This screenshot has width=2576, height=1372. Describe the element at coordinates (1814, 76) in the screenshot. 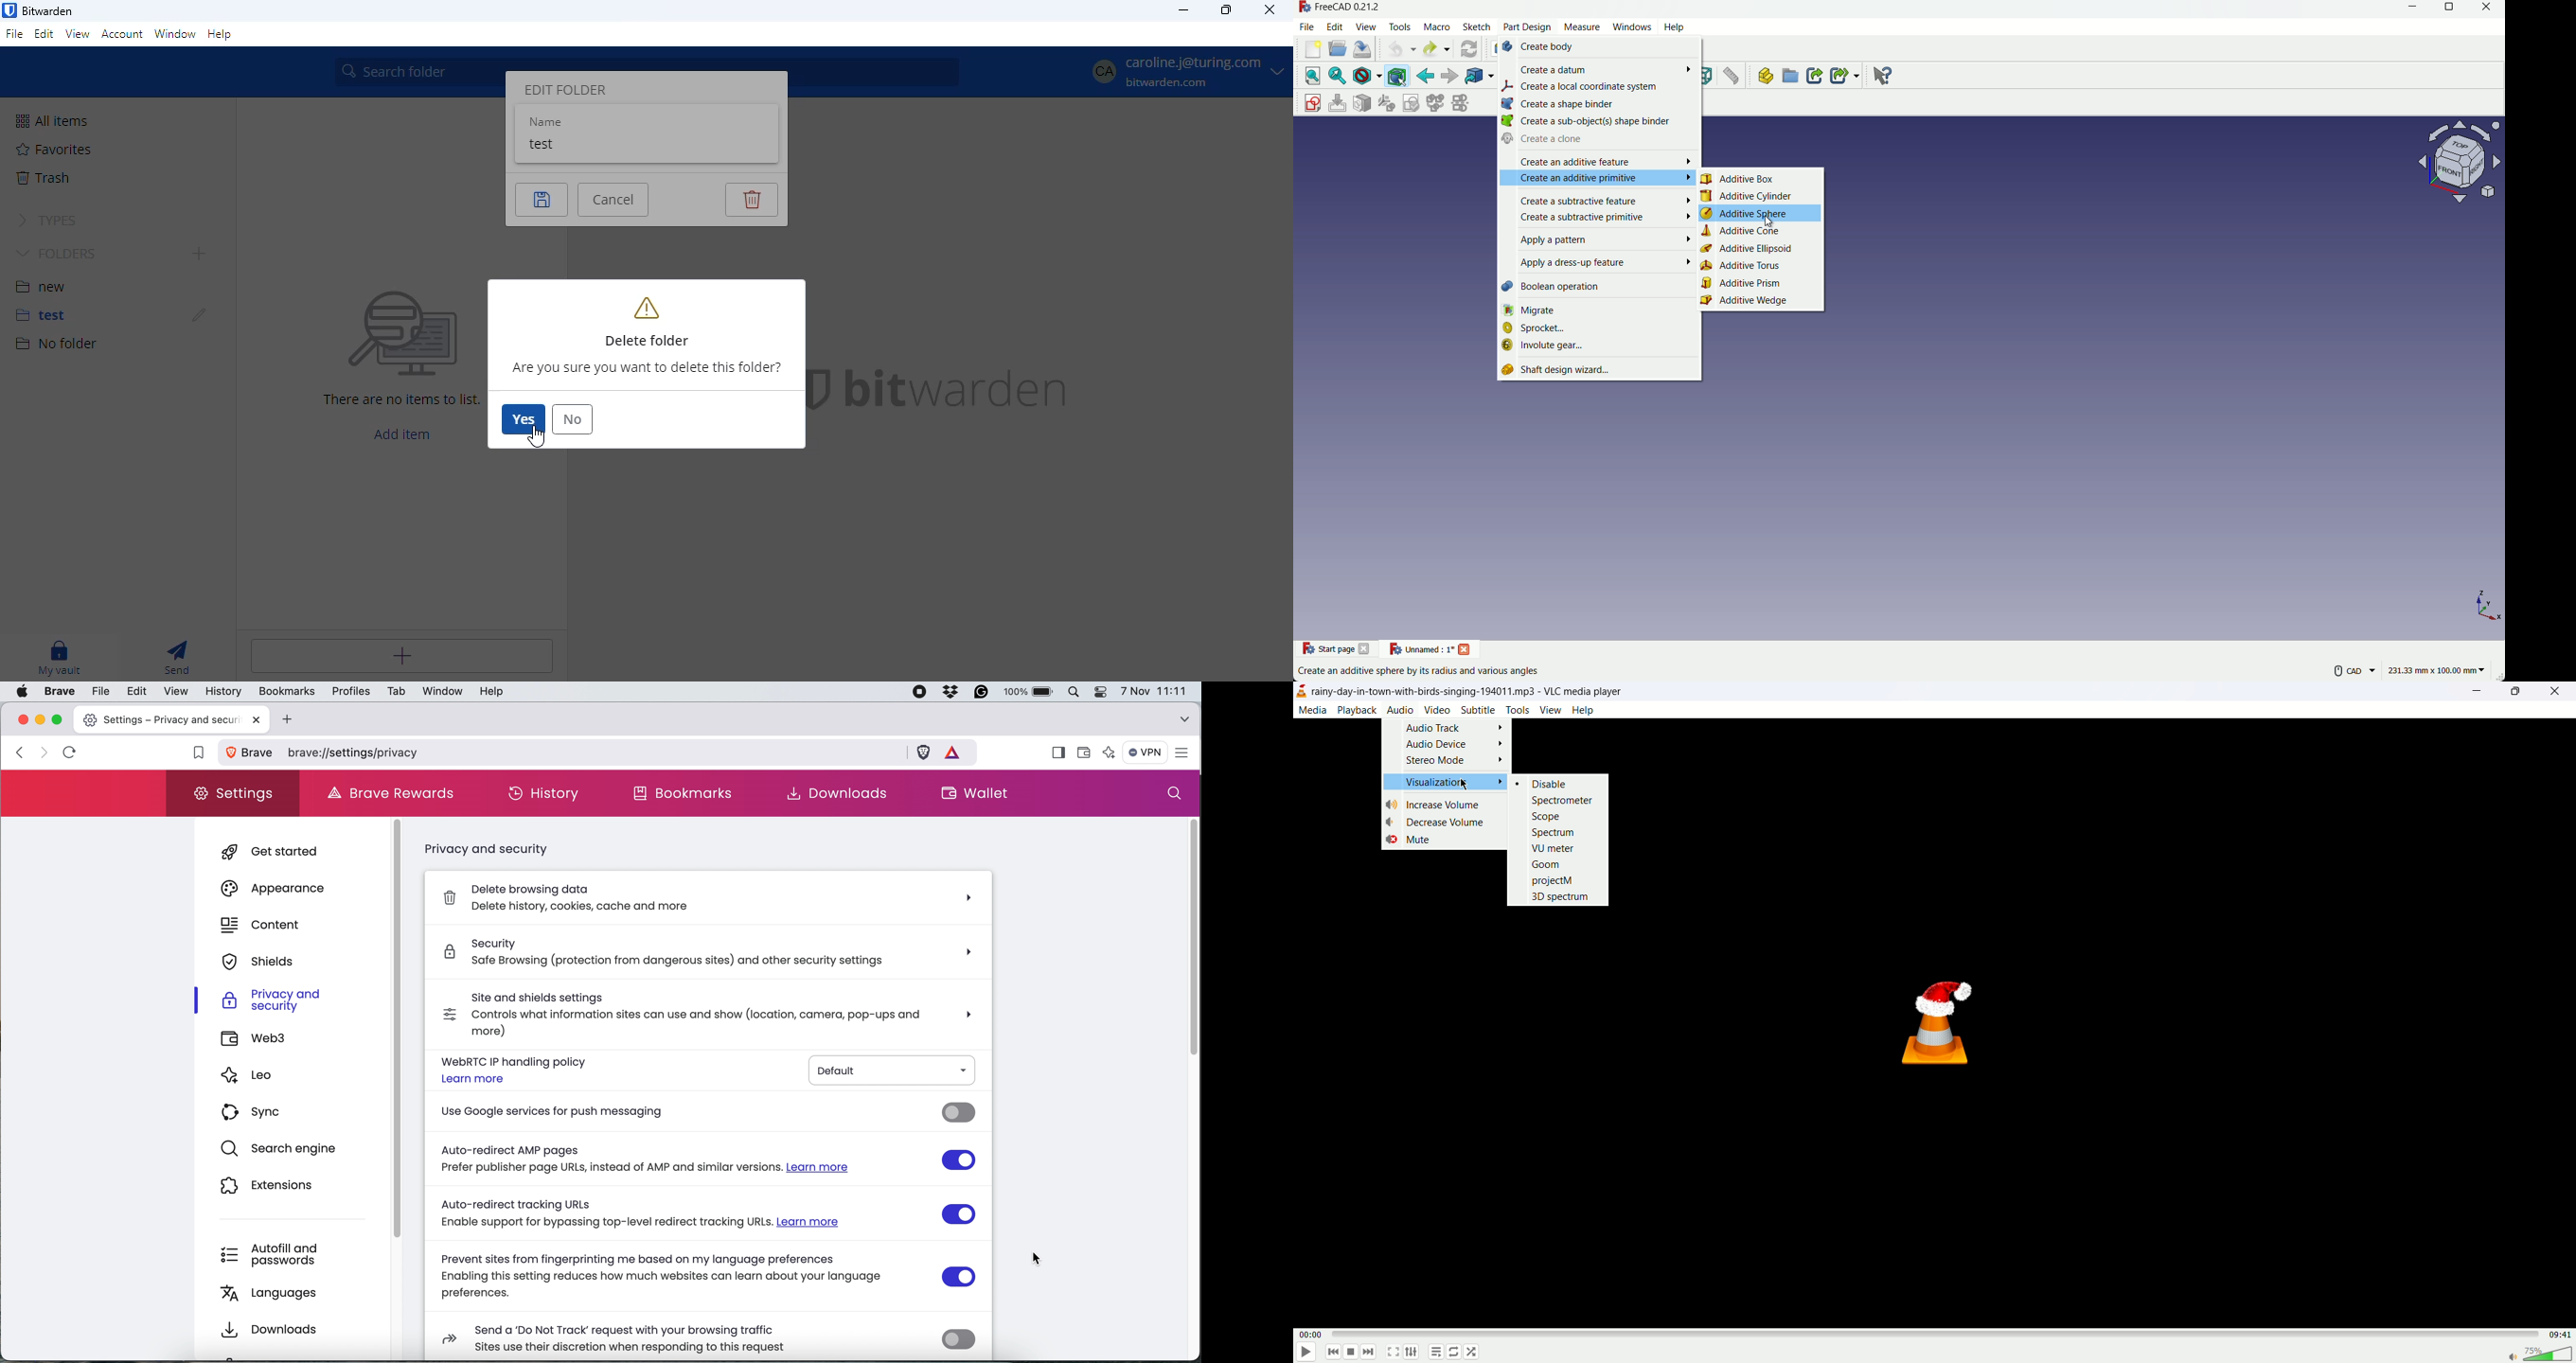

I see `create link` at that location.